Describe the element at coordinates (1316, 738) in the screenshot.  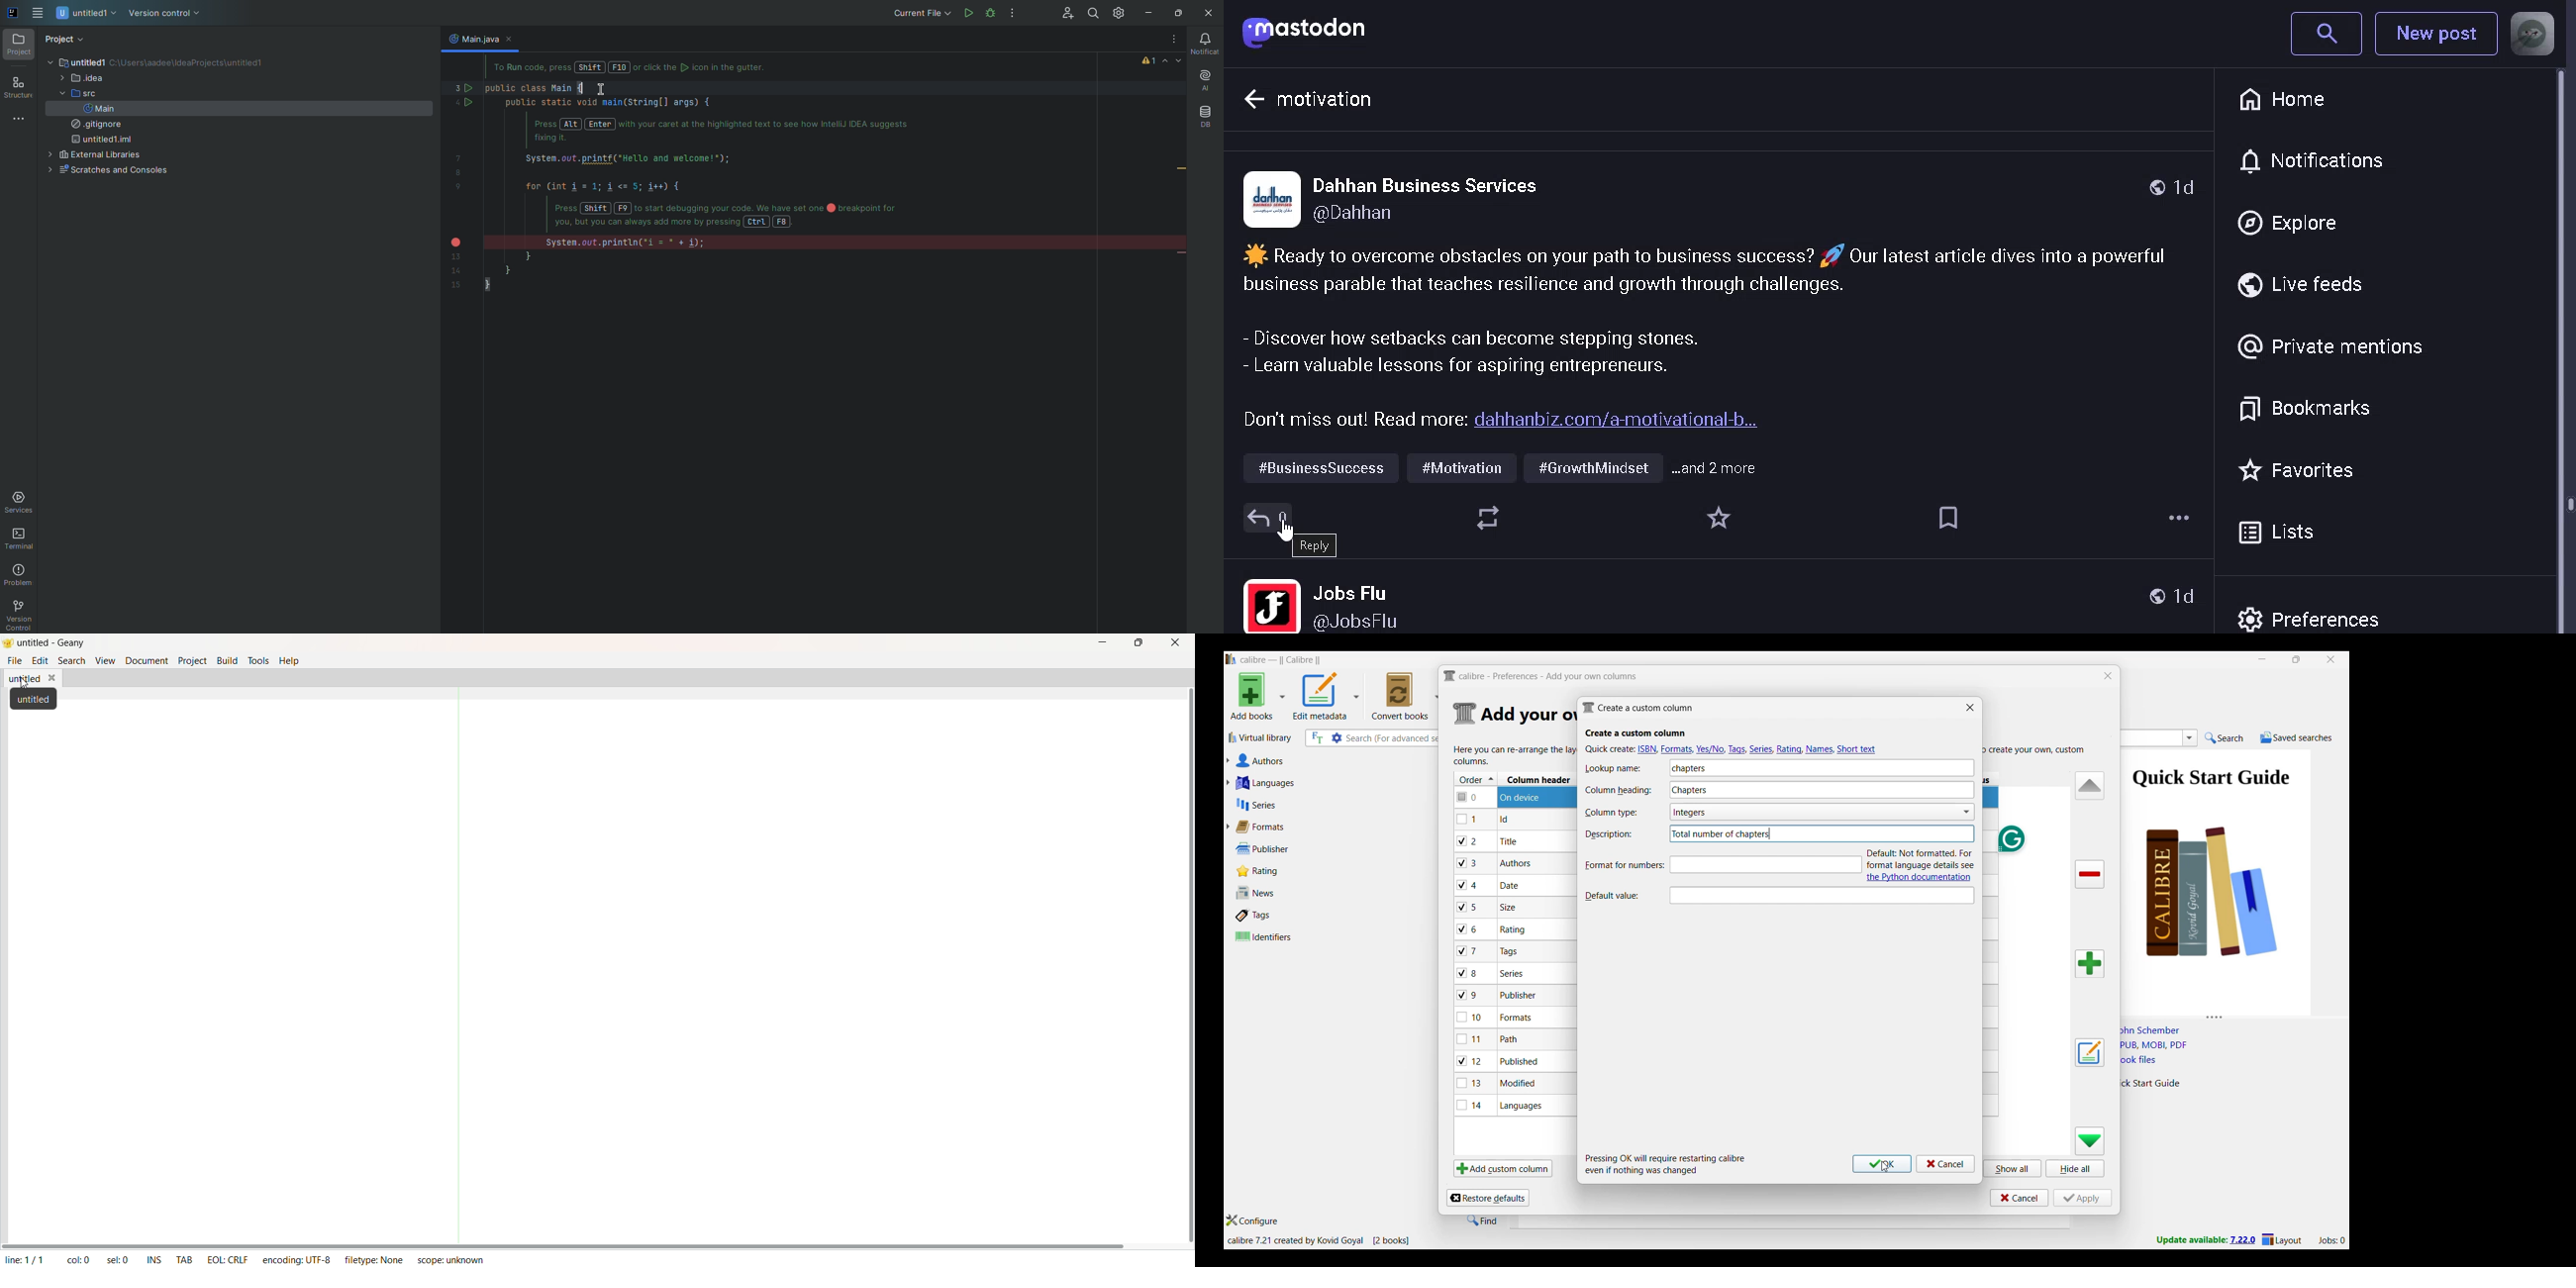
I see `Search the full text of all books` at that location.